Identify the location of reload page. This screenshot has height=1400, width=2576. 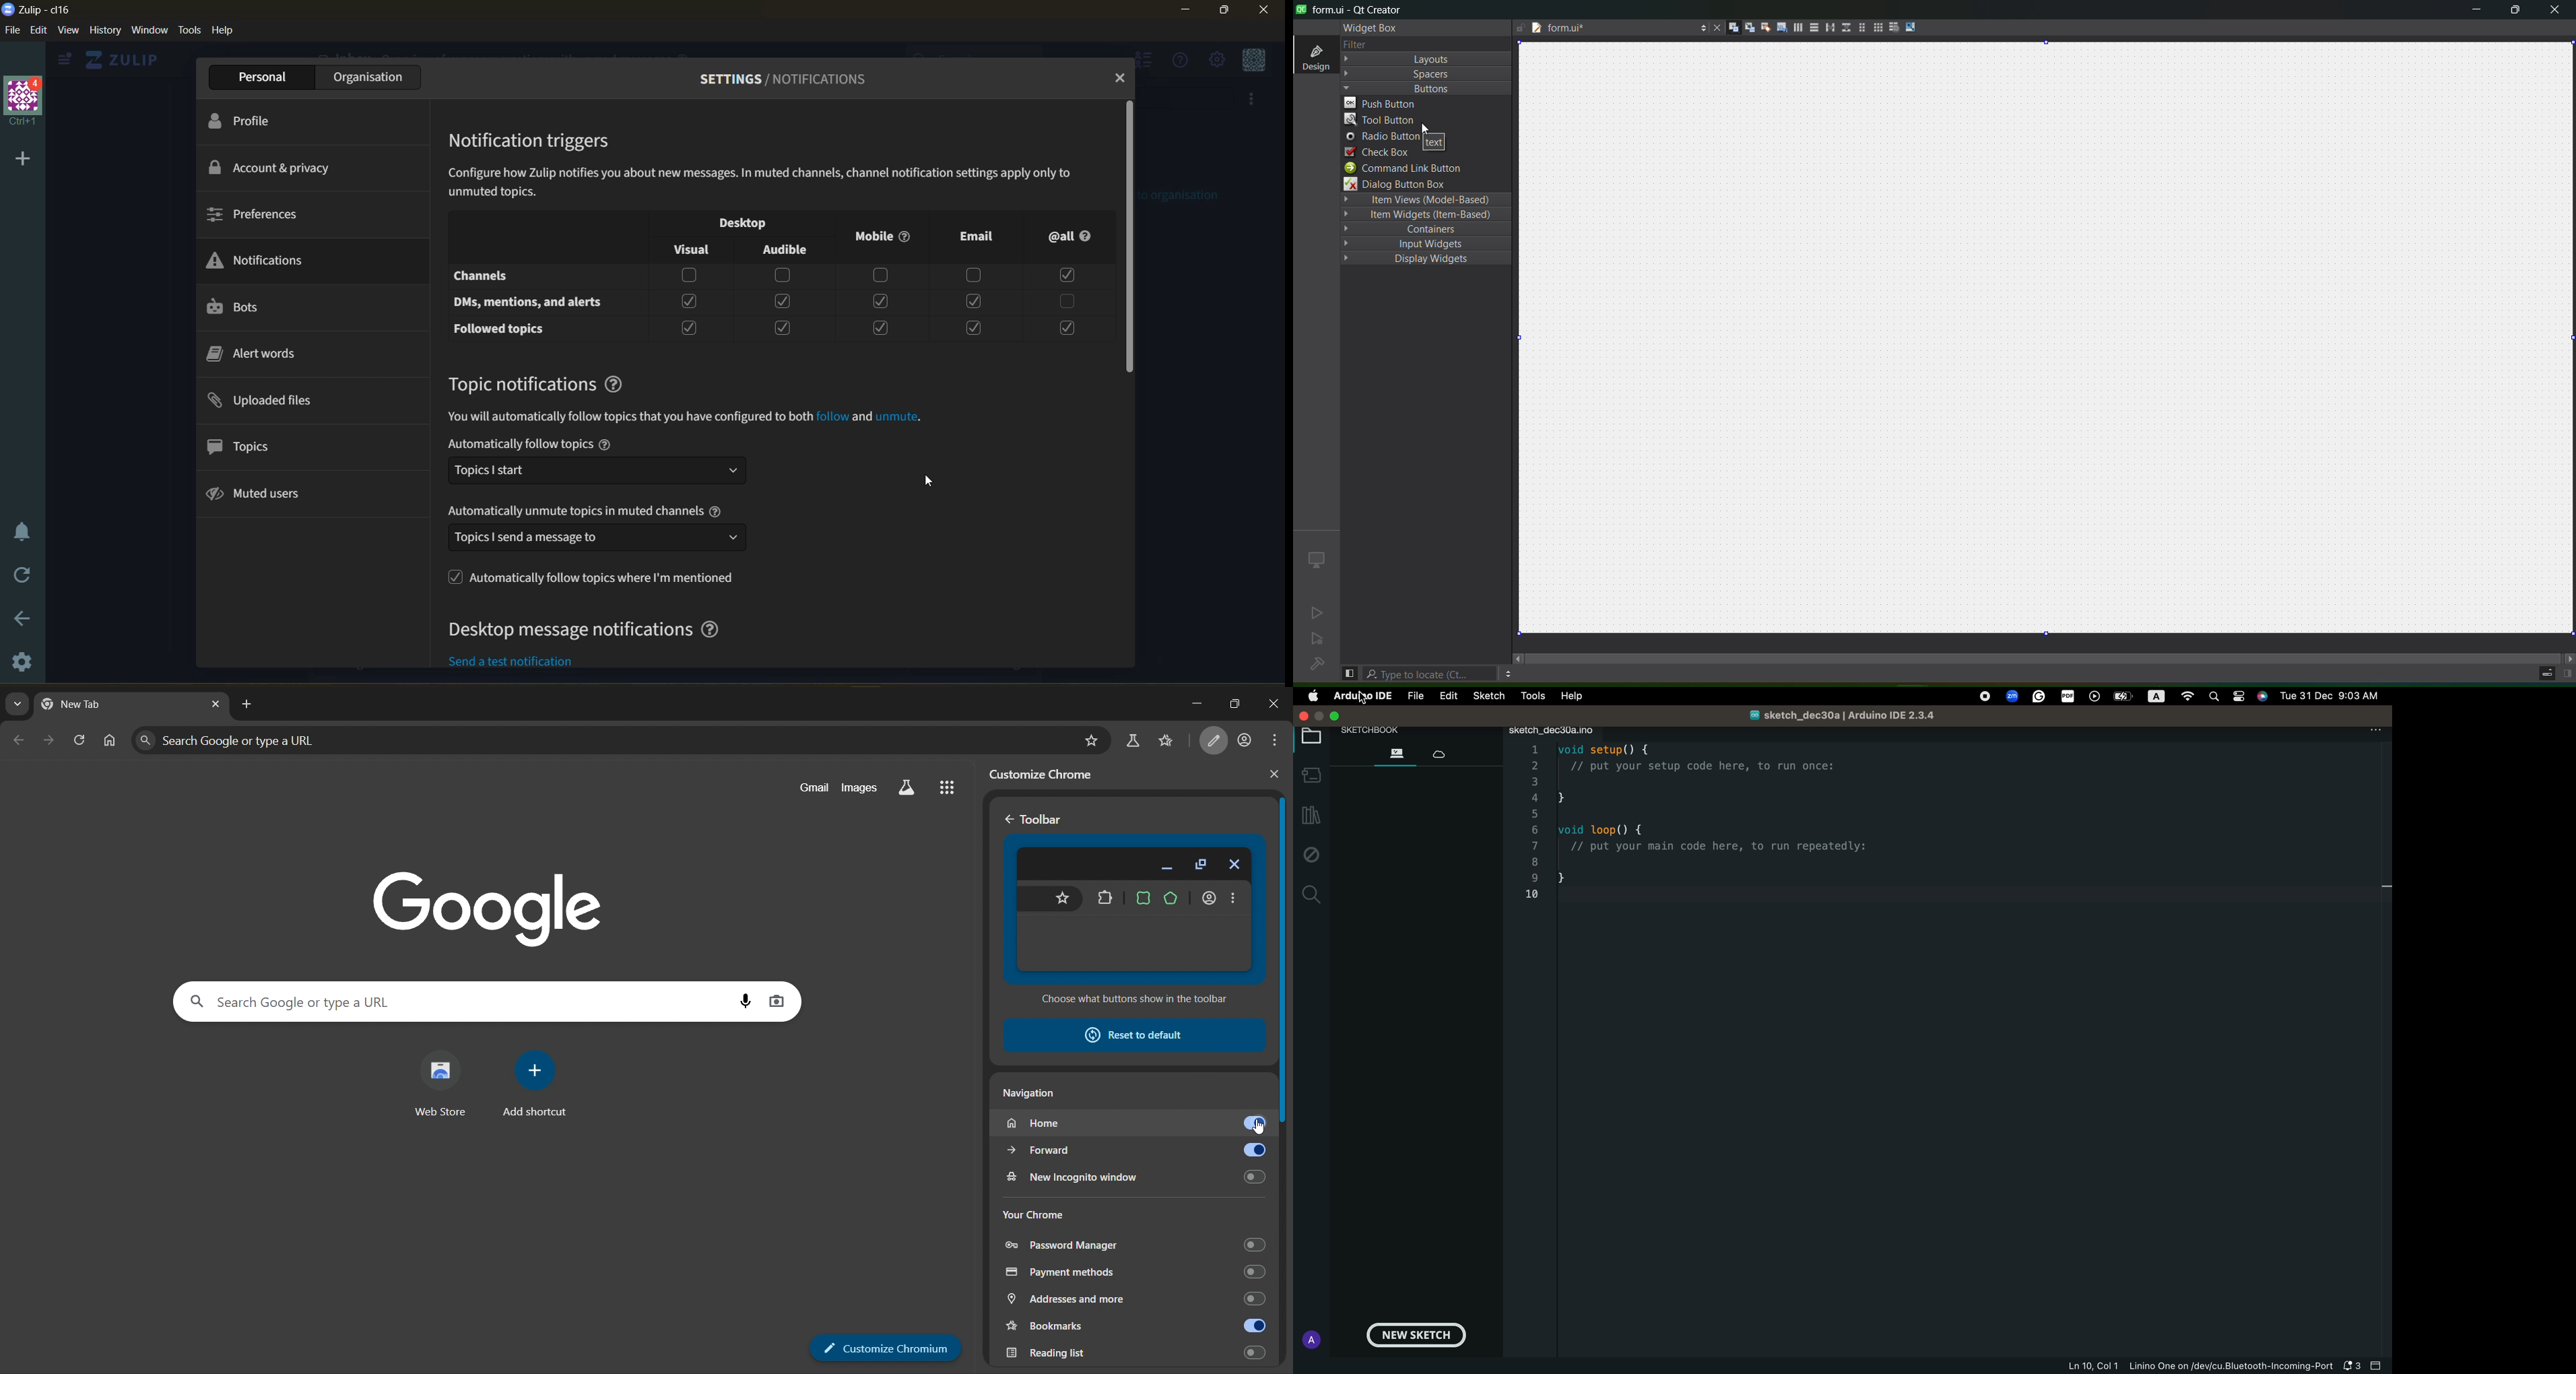
(81, 742).